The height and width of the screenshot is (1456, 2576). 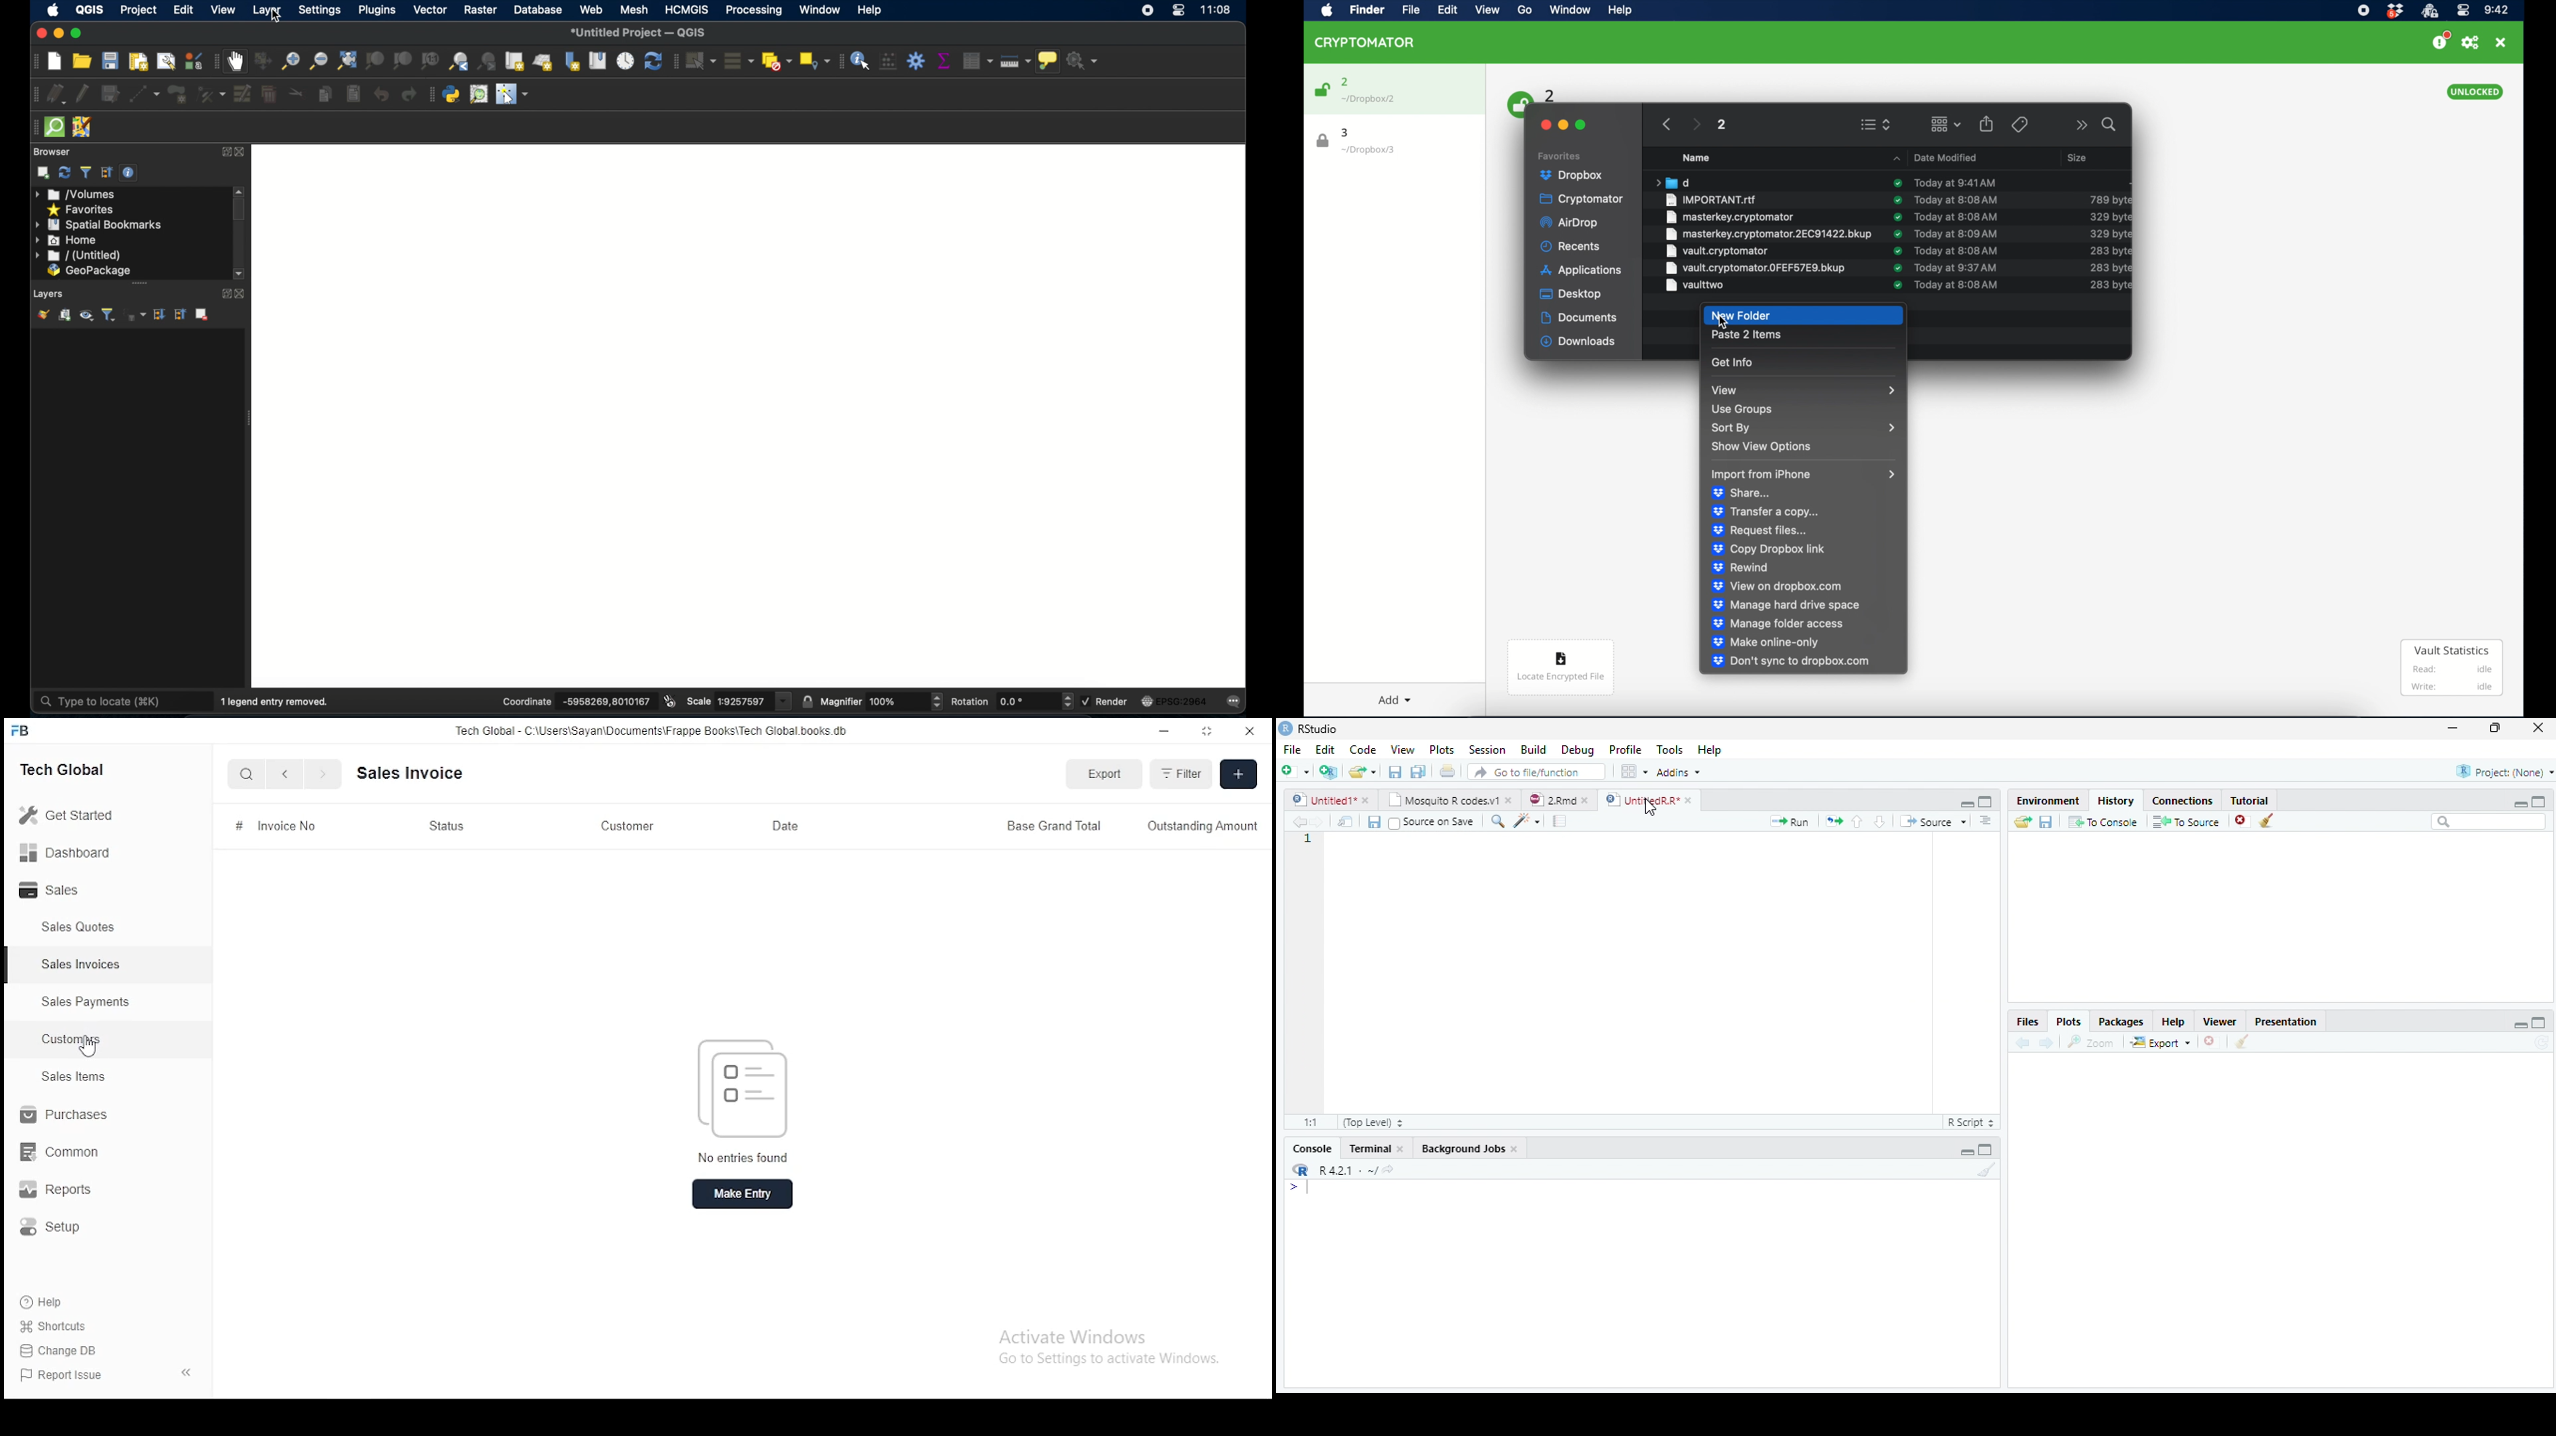 I want to click on customer, so click(x=627, y=828).